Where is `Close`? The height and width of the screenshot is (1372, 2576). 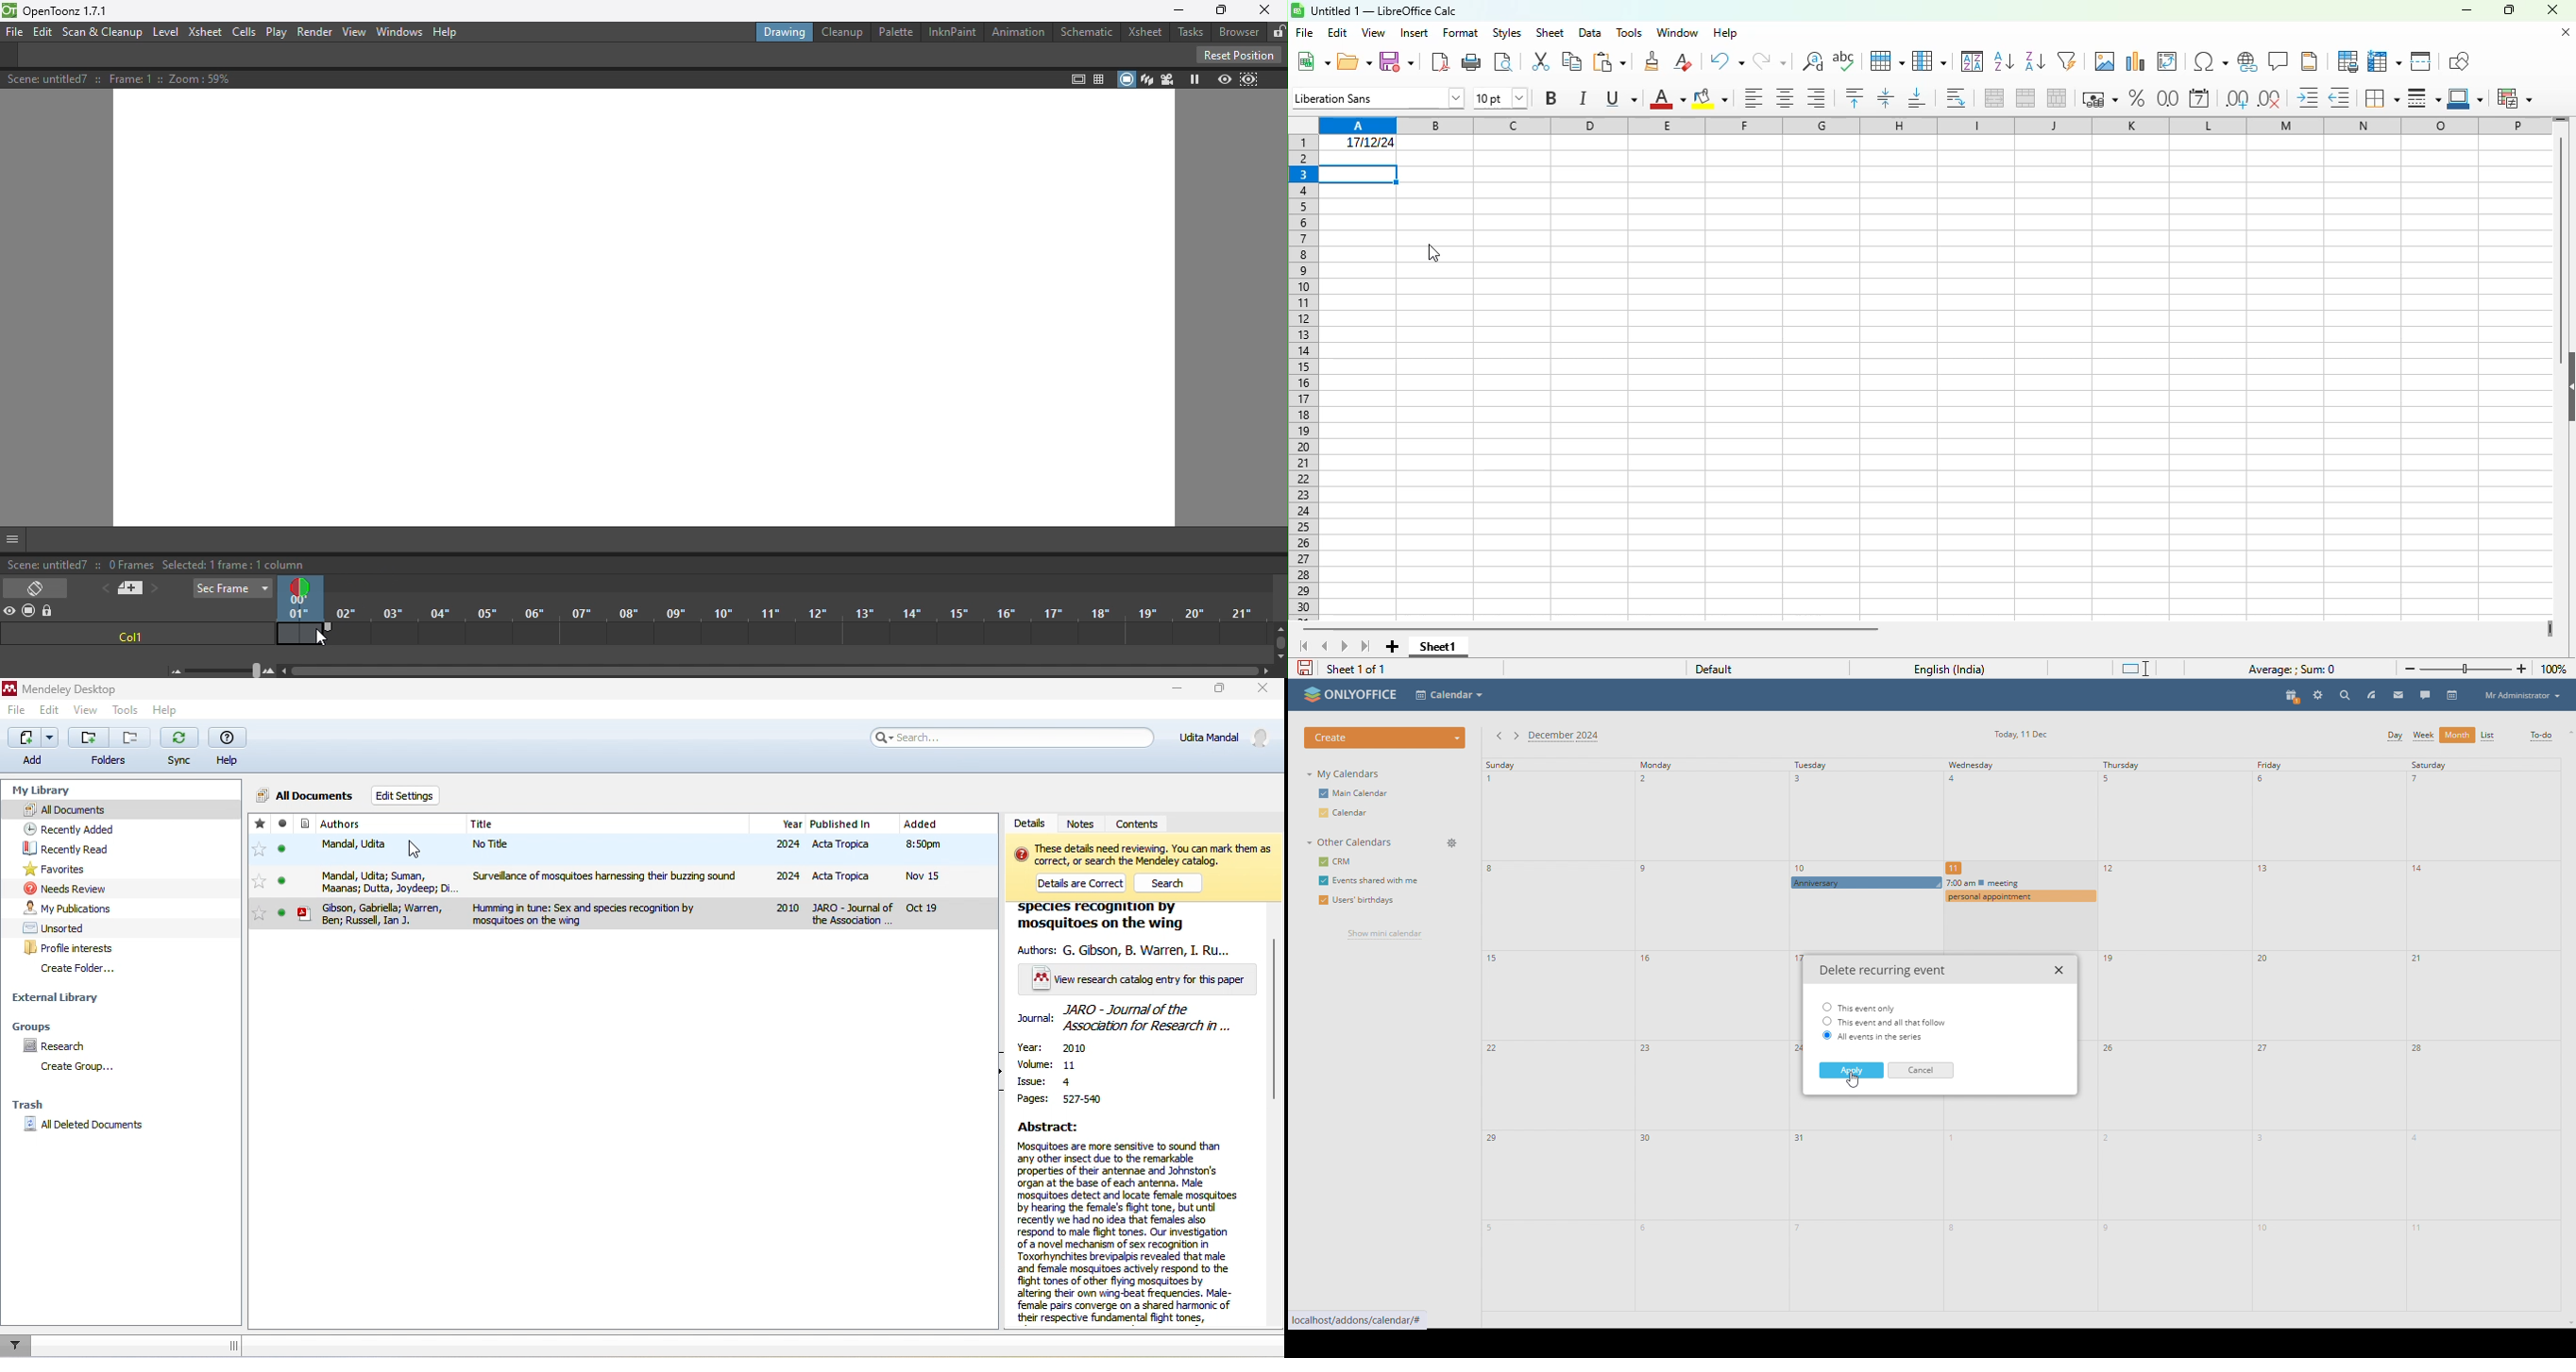 Close is located at coordinates (1266, 9).